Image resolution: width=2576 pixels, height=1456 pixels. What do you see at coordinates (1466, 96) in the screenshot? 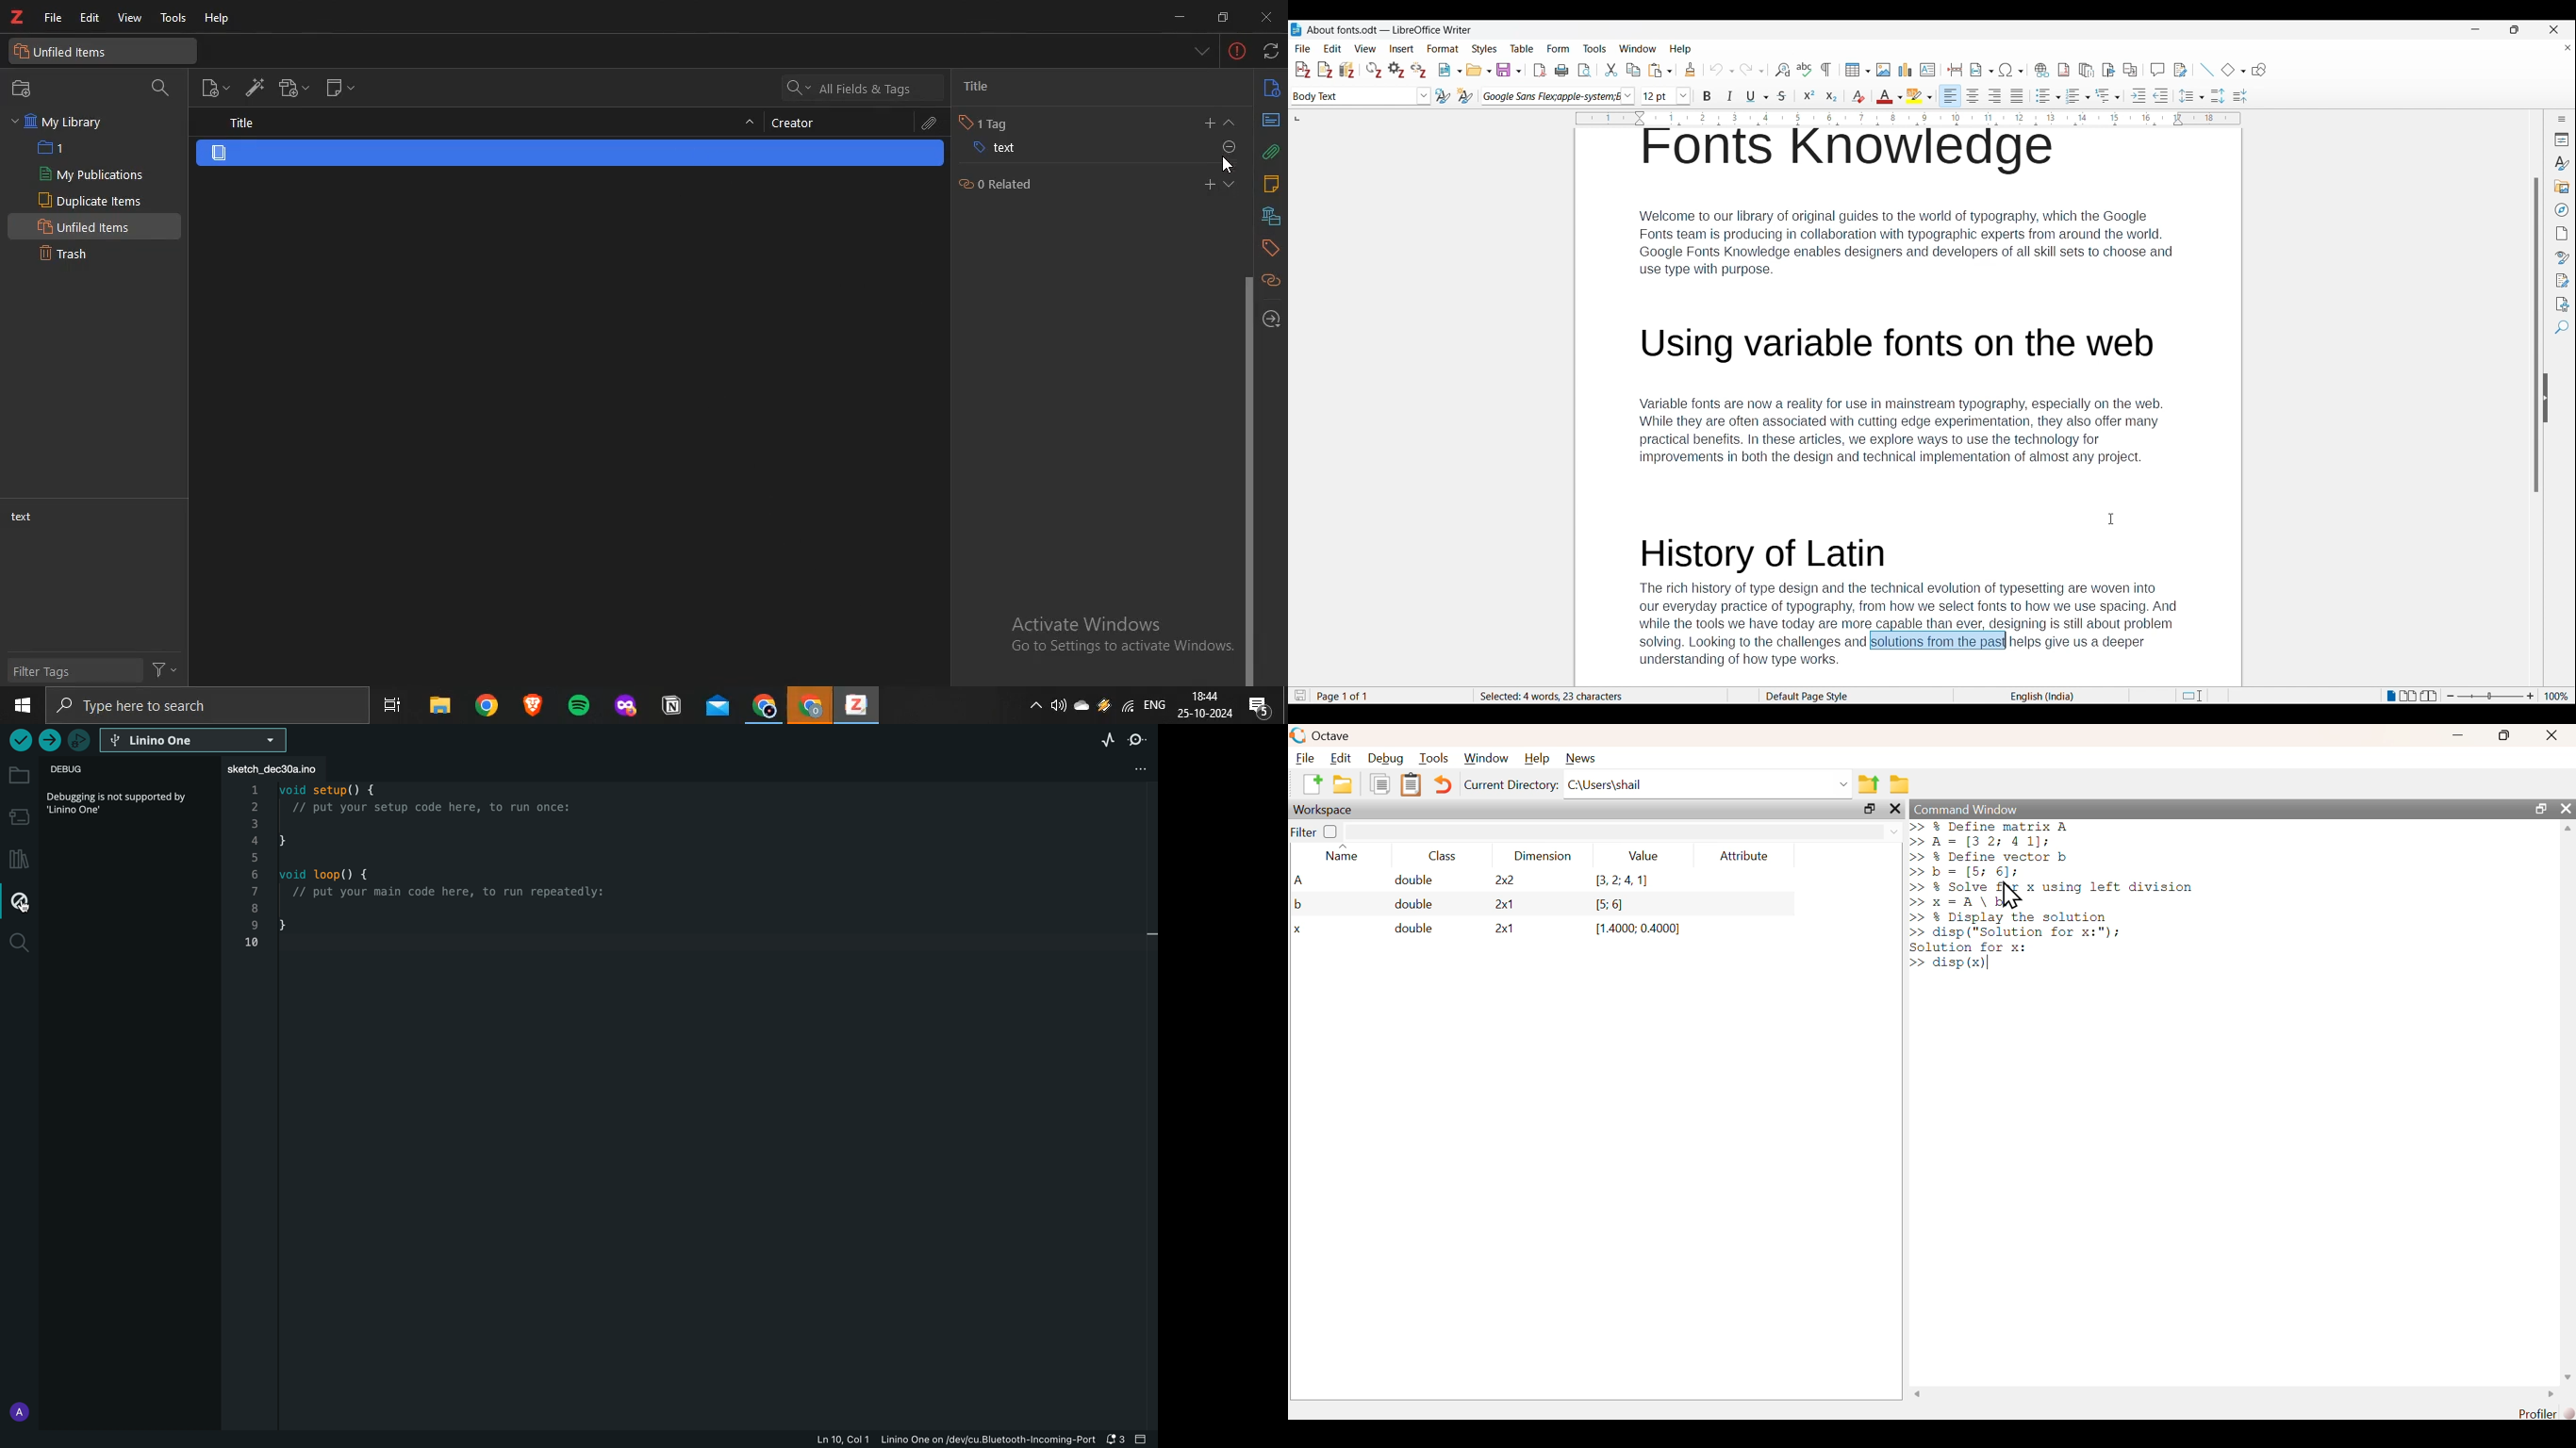
I see `New style from selection` at bounding box center [1466, 96].